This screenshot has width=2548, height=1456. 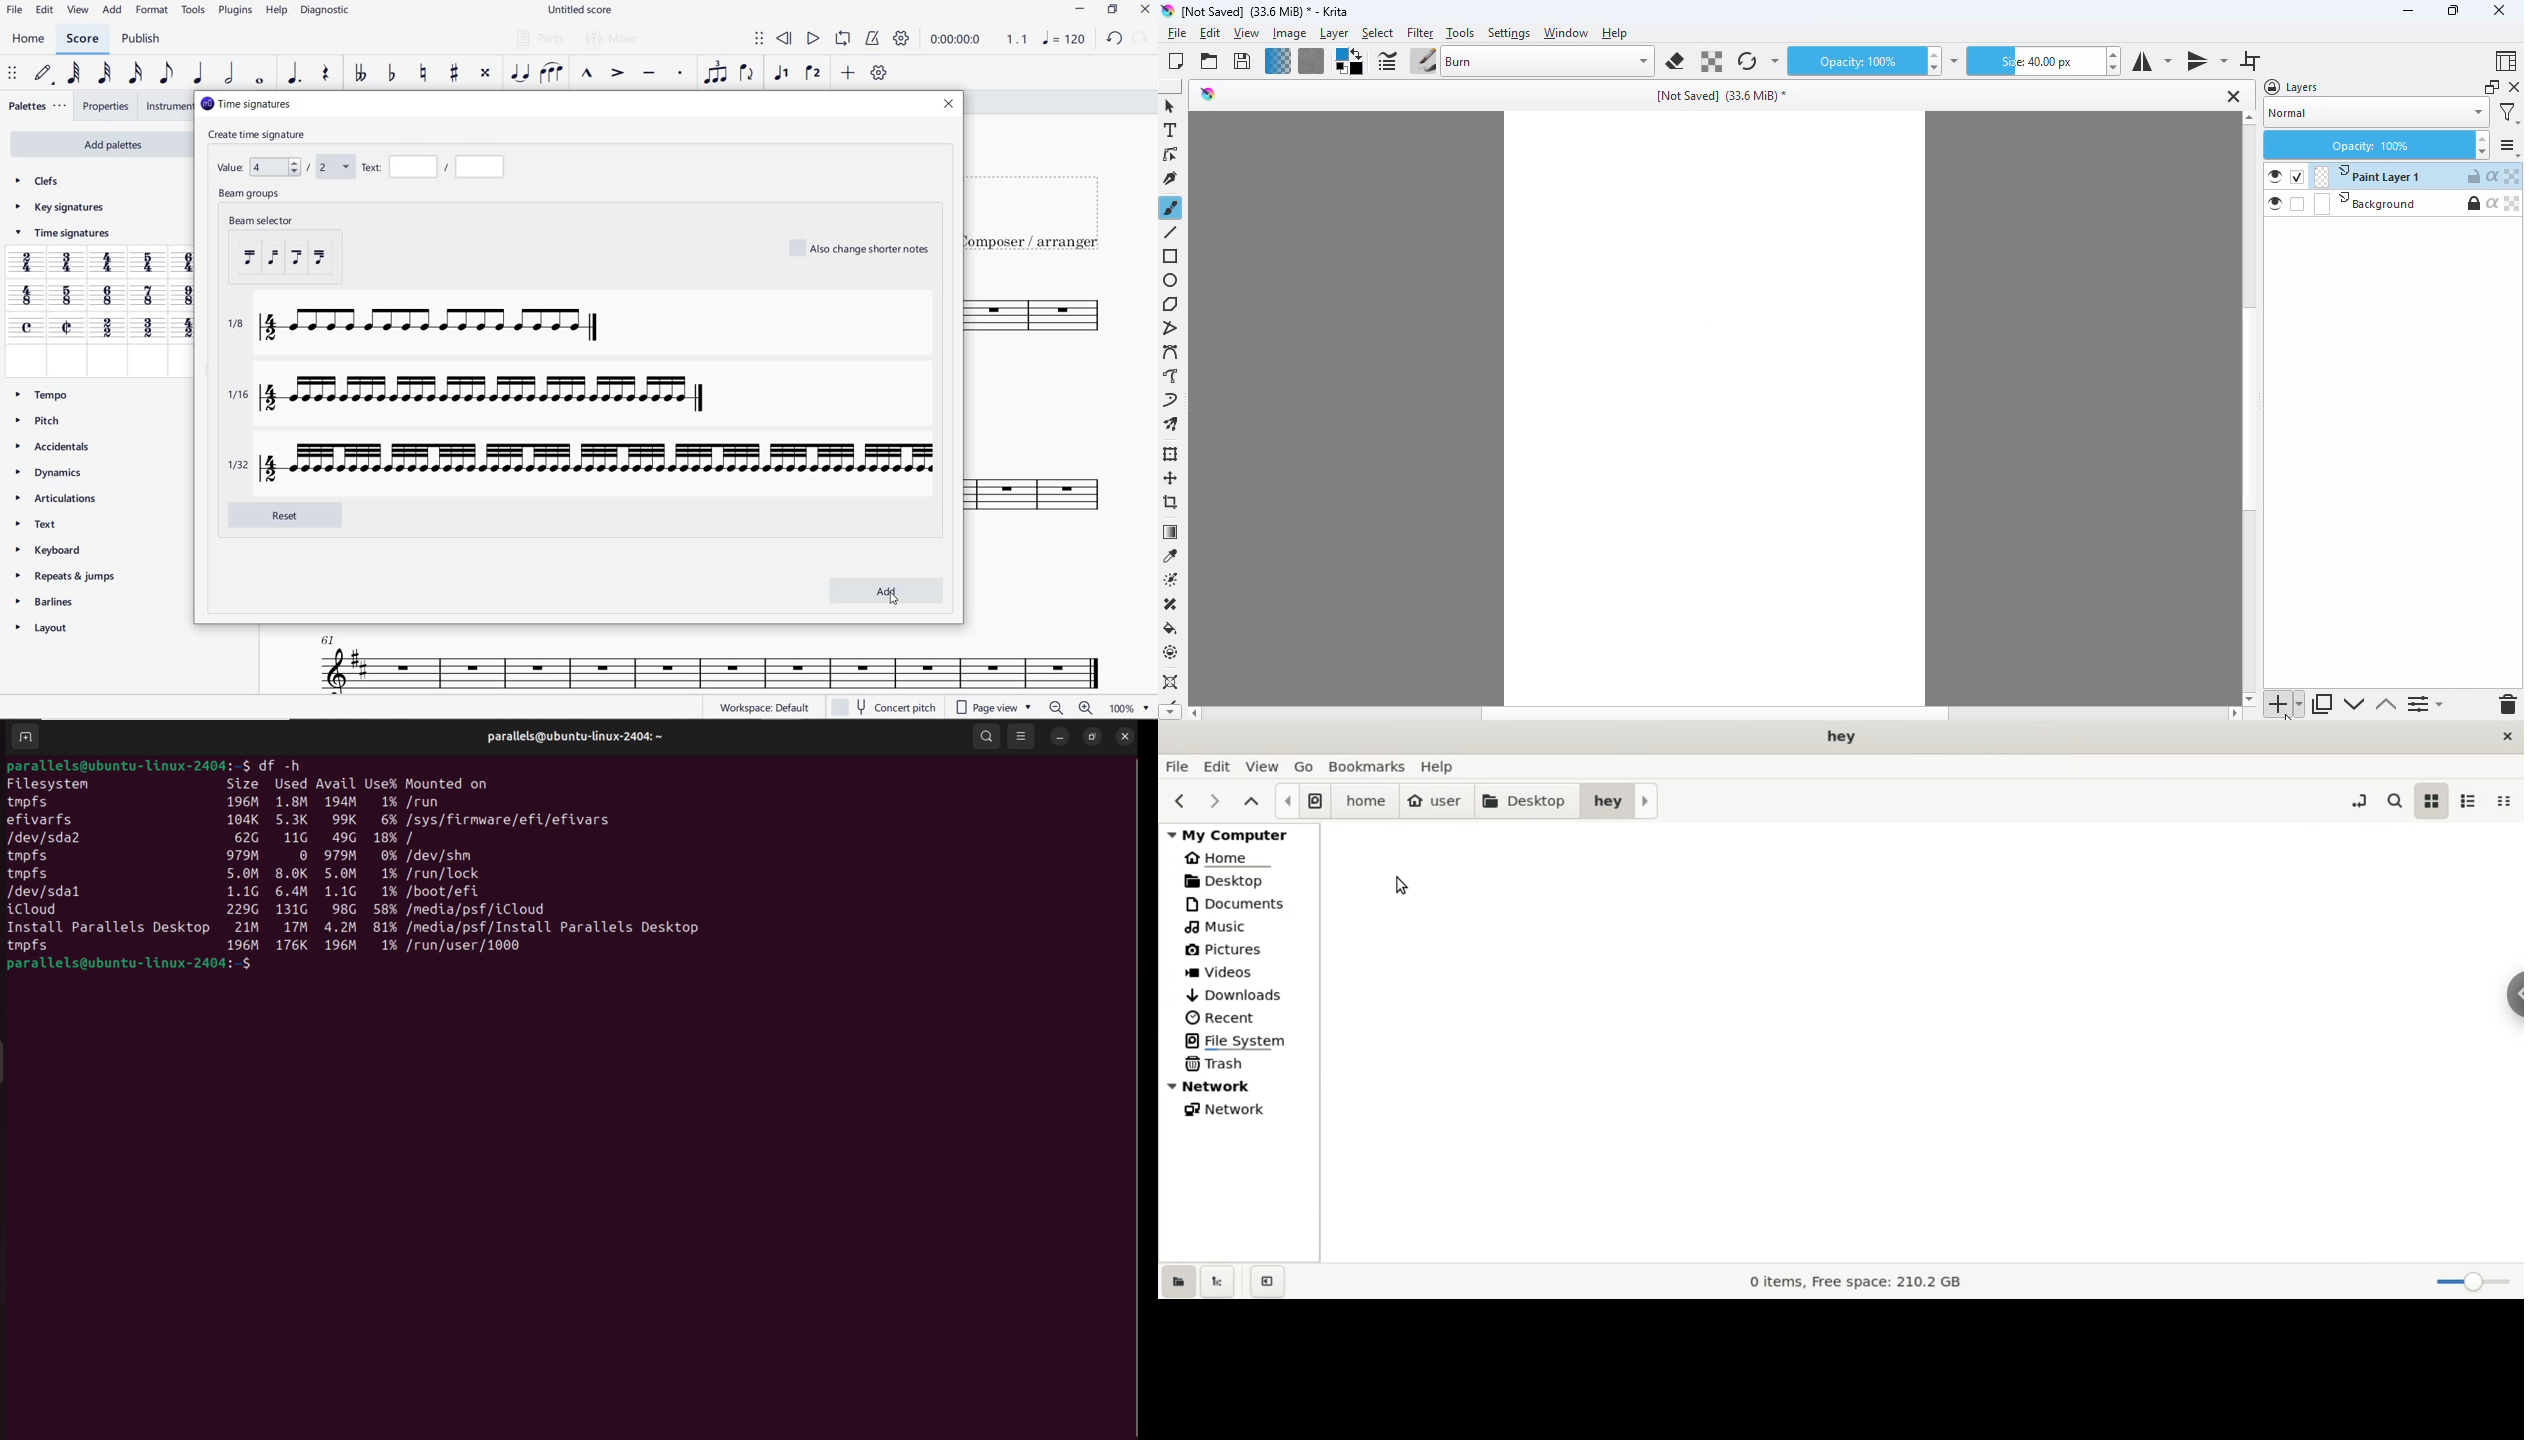 I want to click on edit brush settings, so click(x=1387, y=62).